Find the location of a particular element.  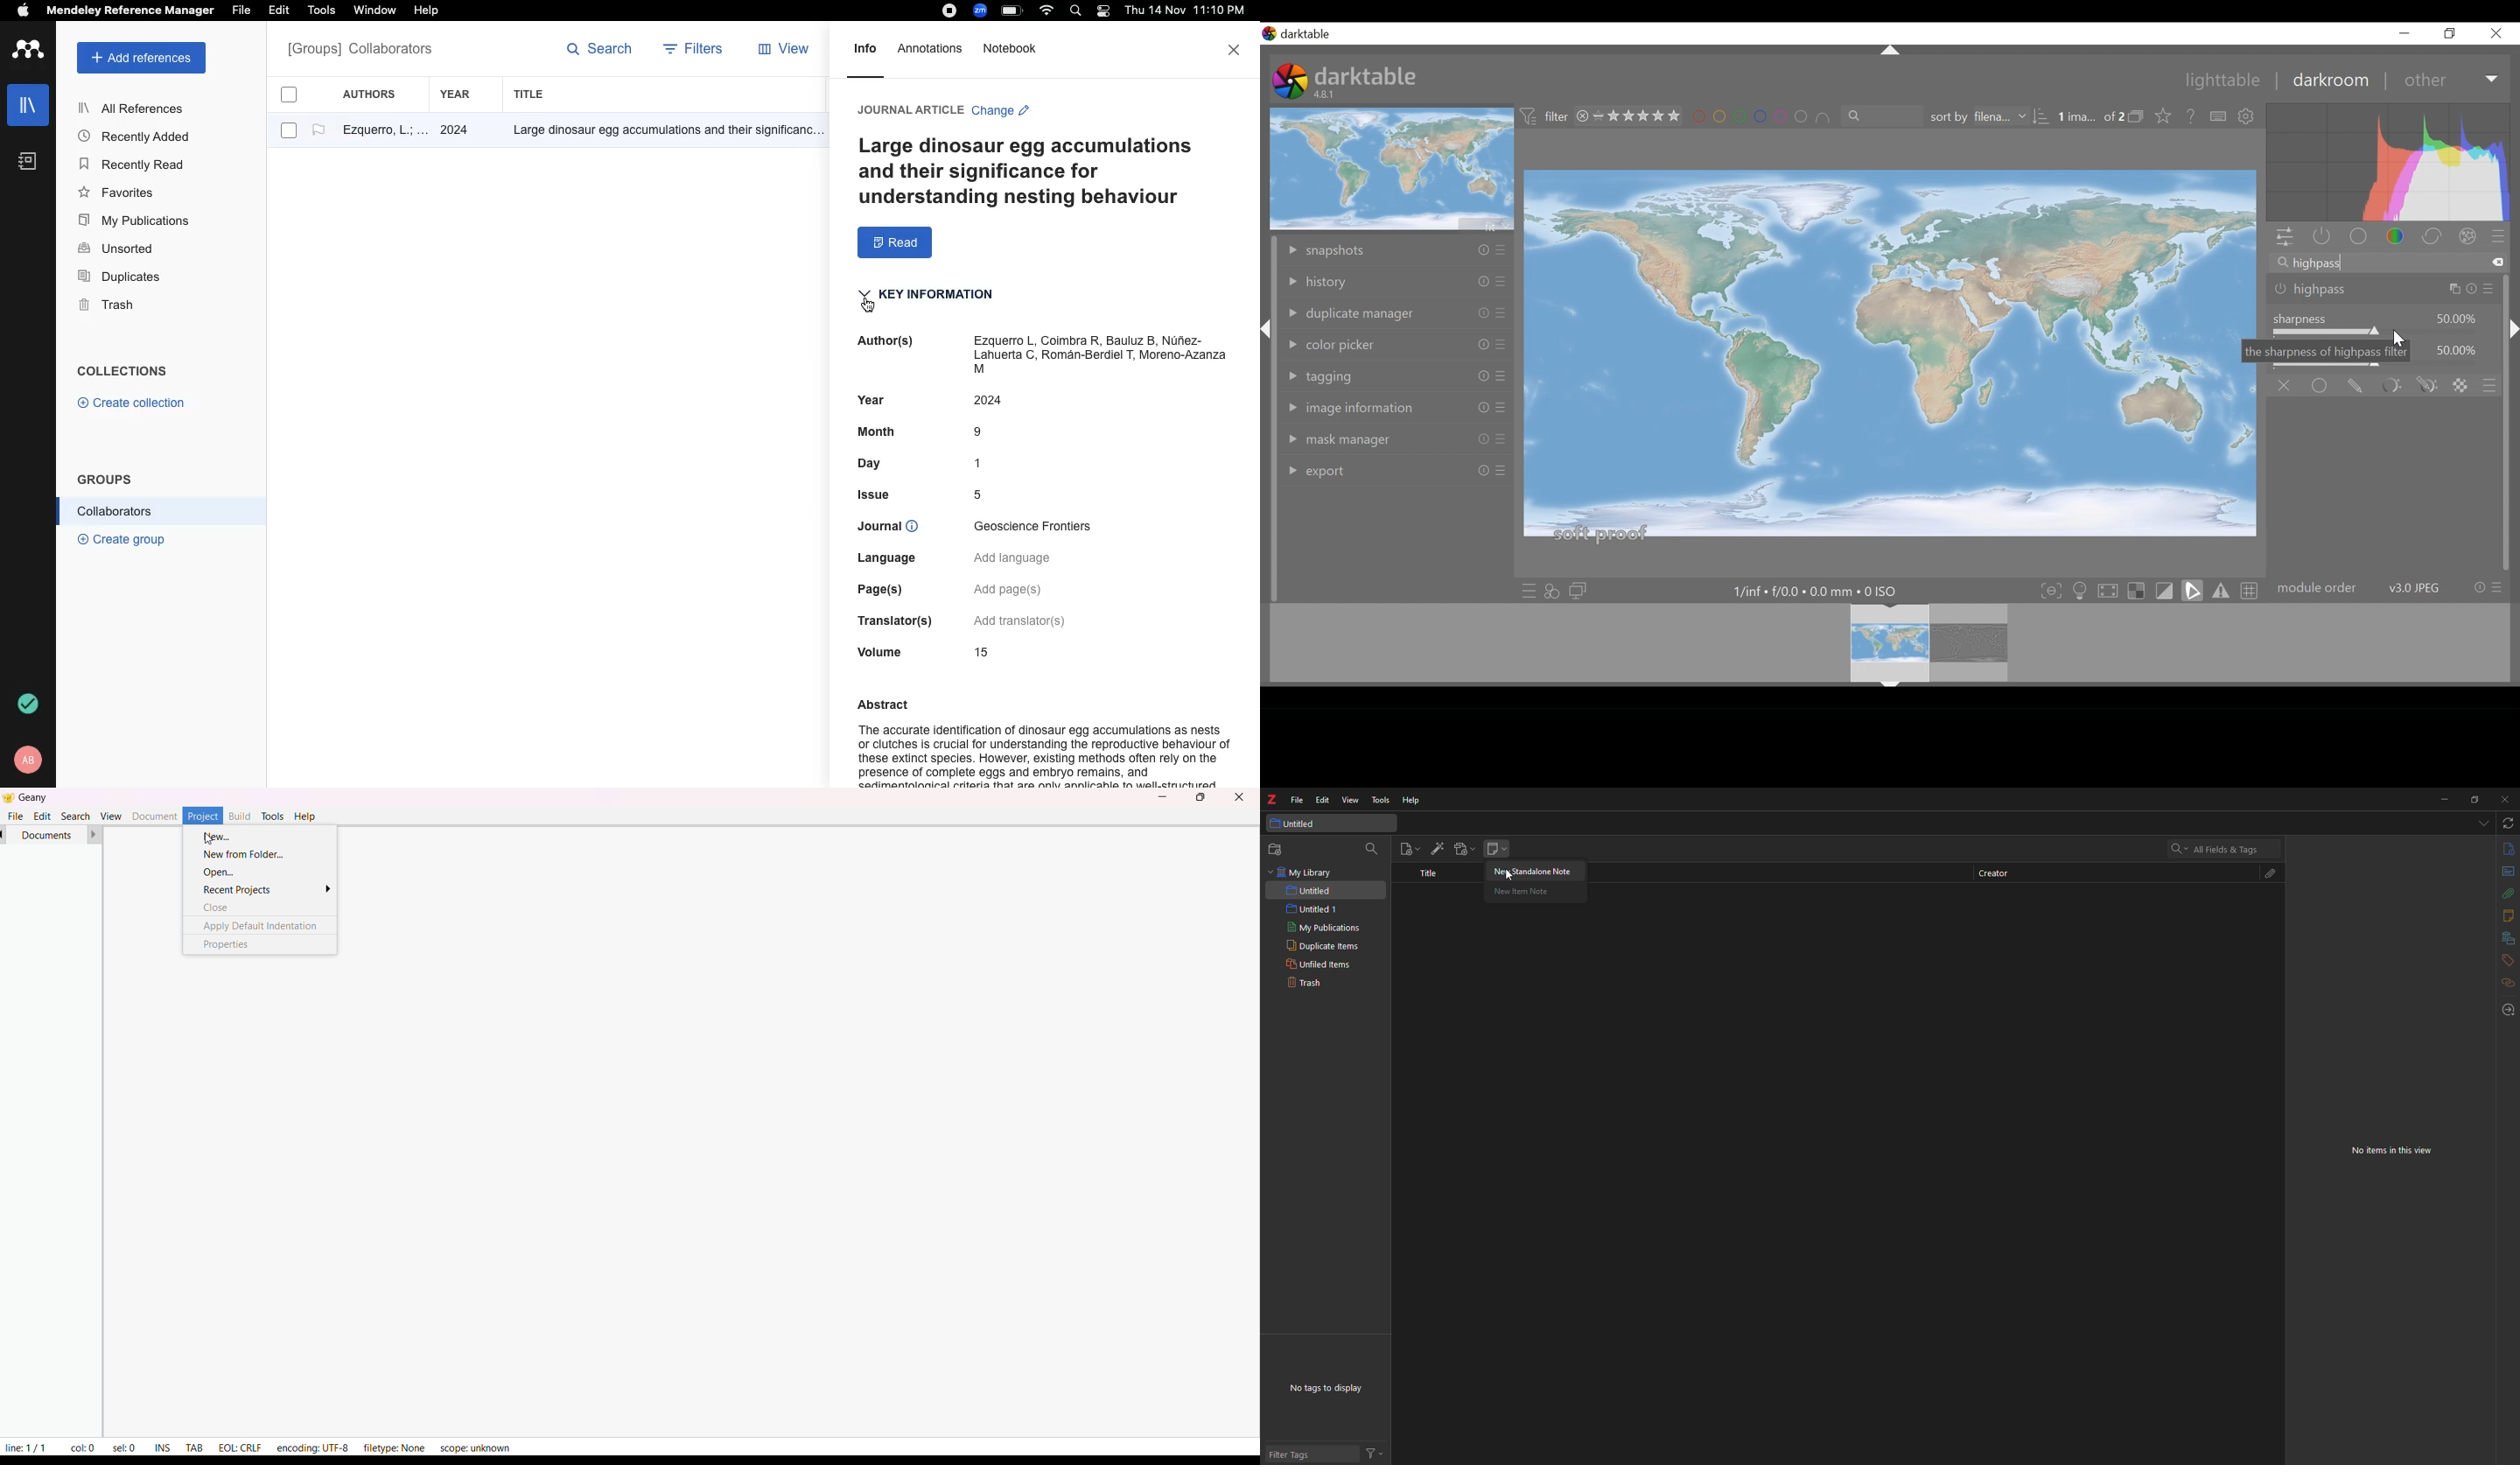

other is located at coordinates (2424, 81).